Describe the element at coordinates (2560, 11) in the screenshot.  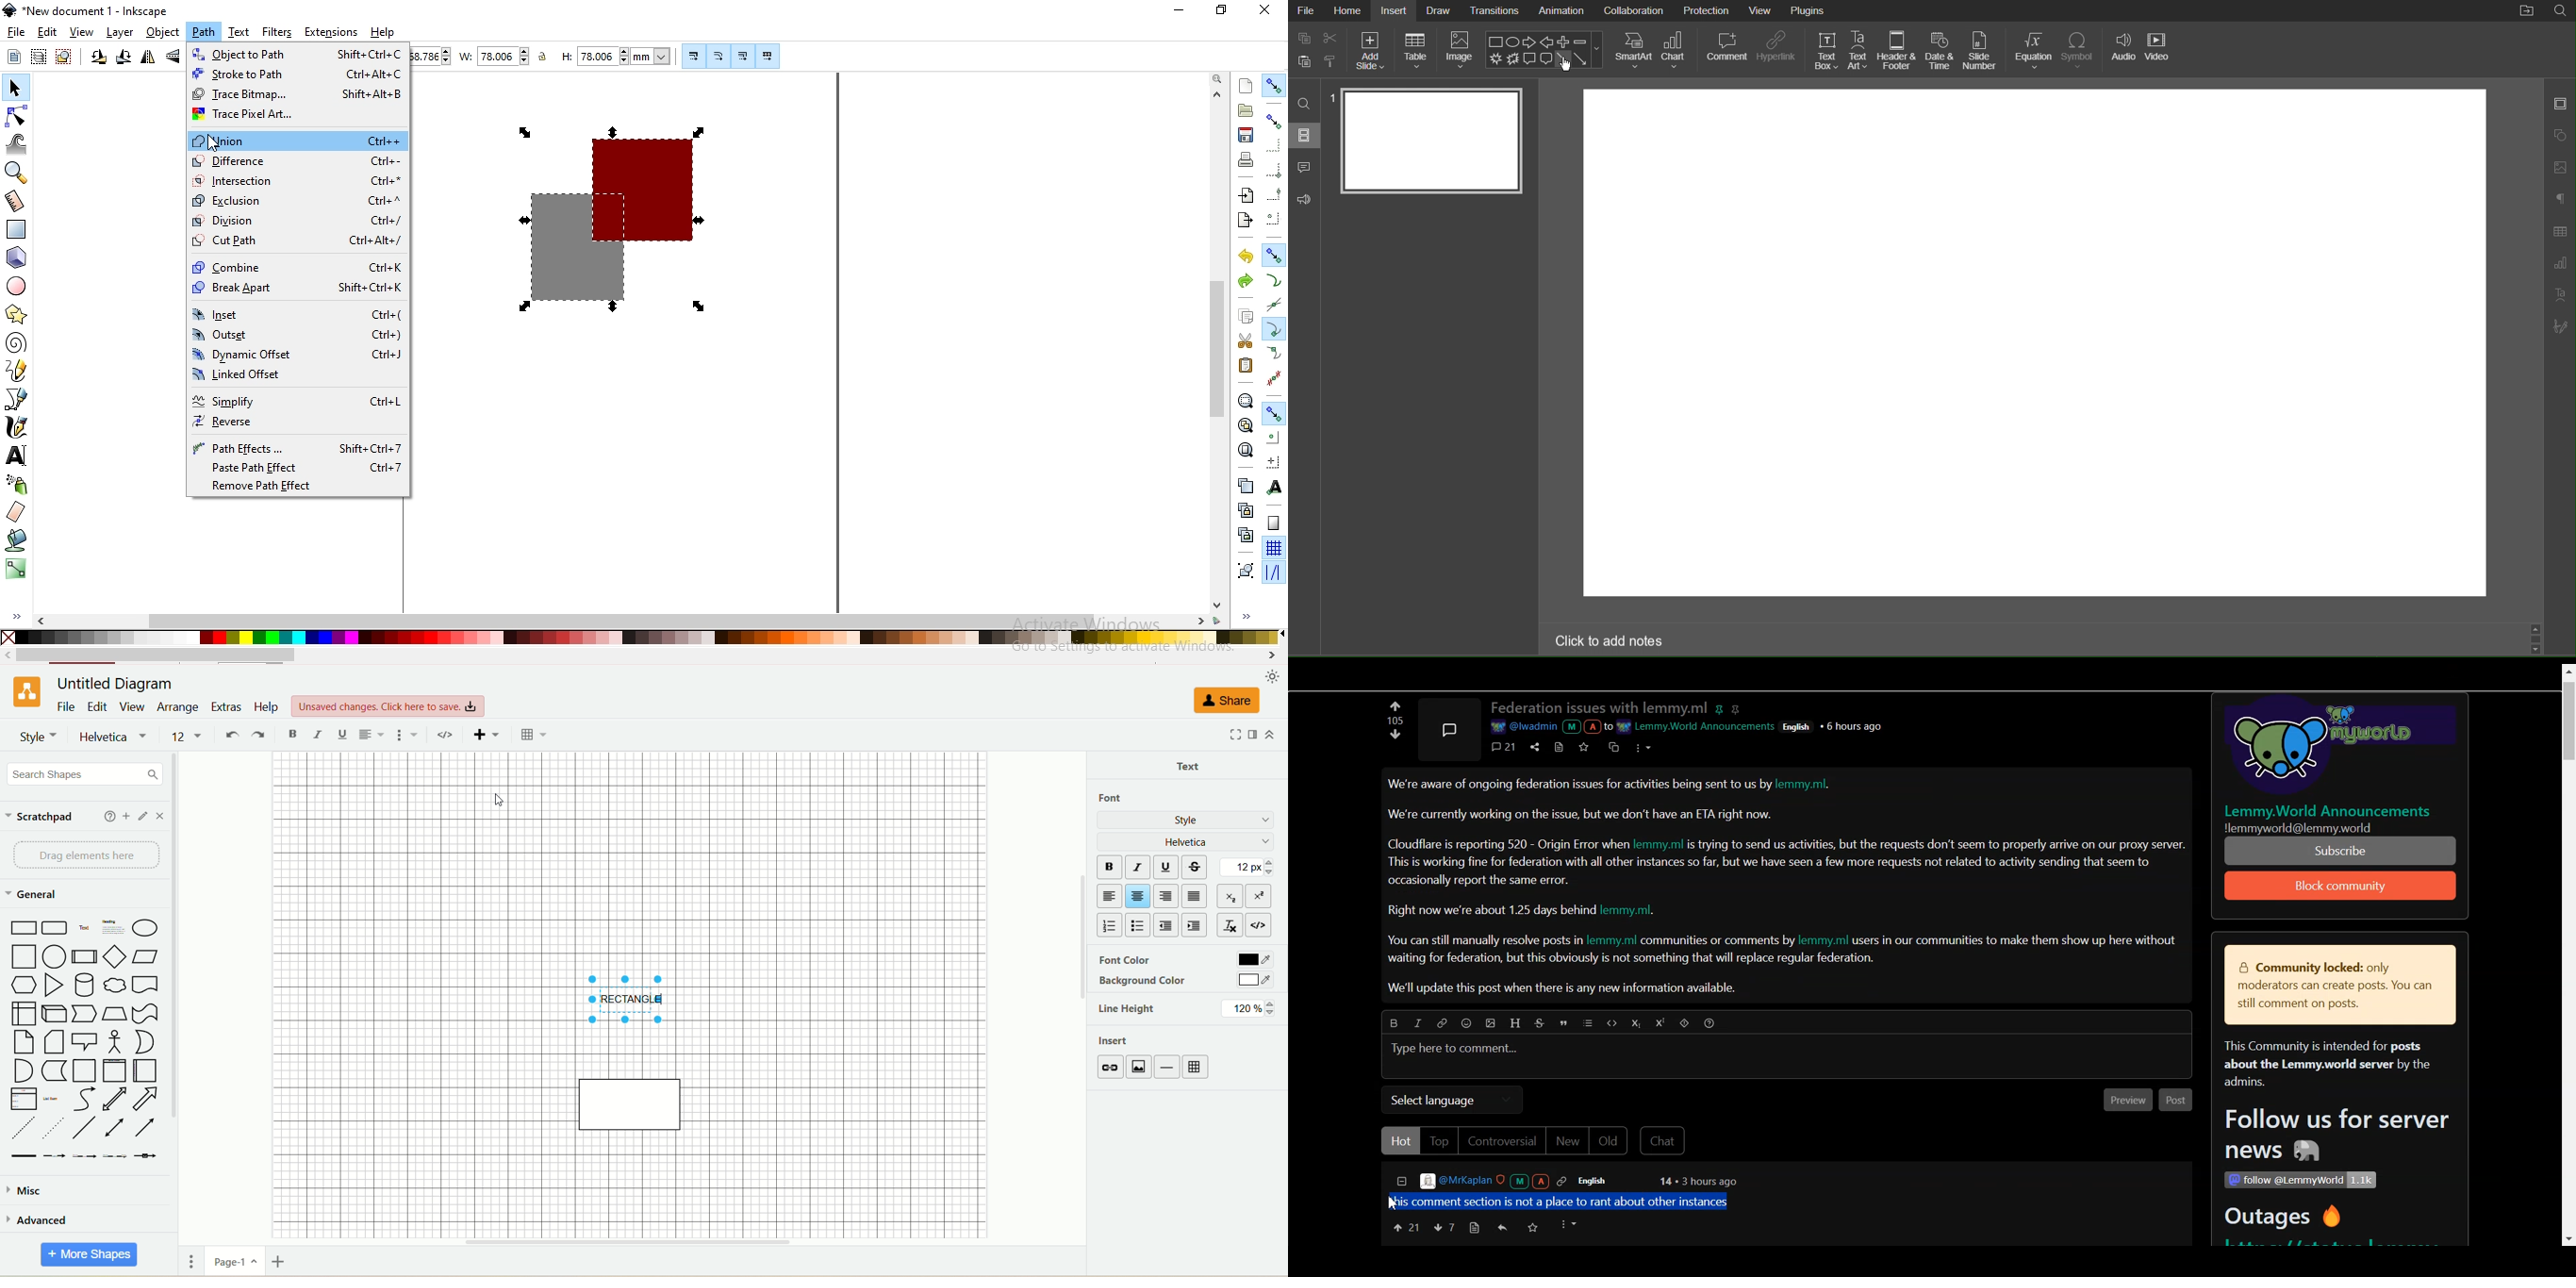
I see `Search` at that location.